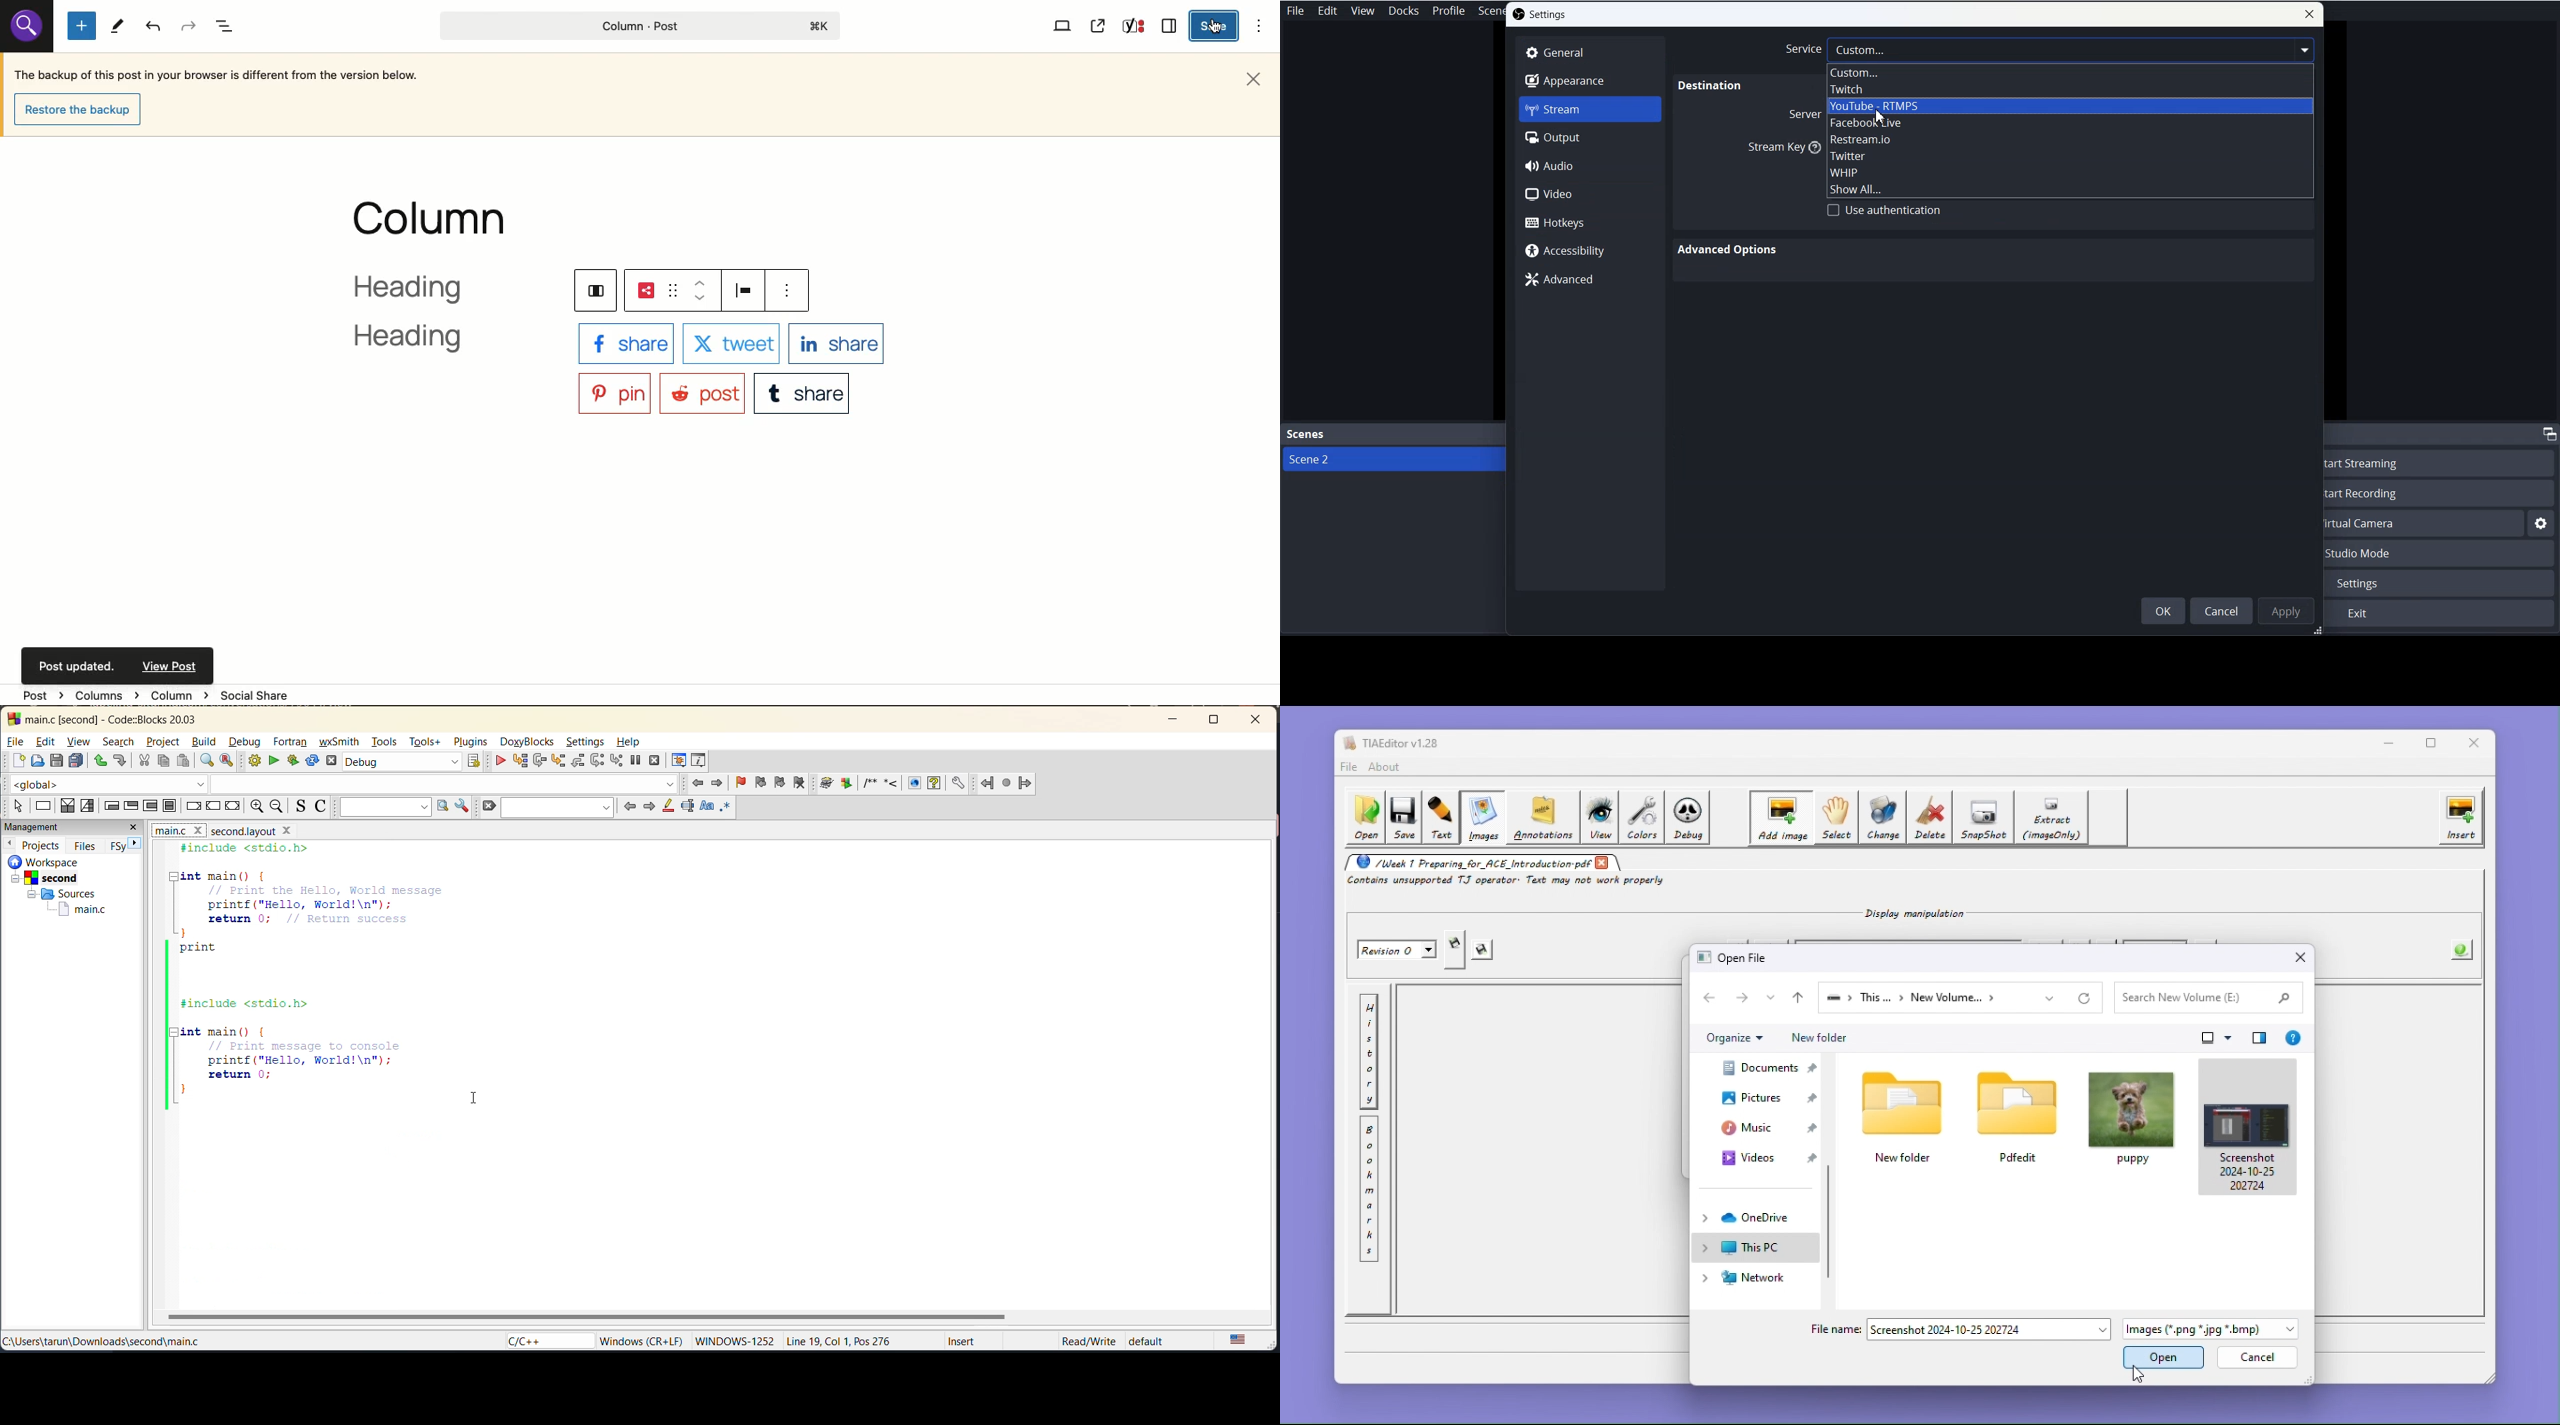 The height and width of the screenshot is (1428, 2576). I want to click on zoom out, so click(276, 806).